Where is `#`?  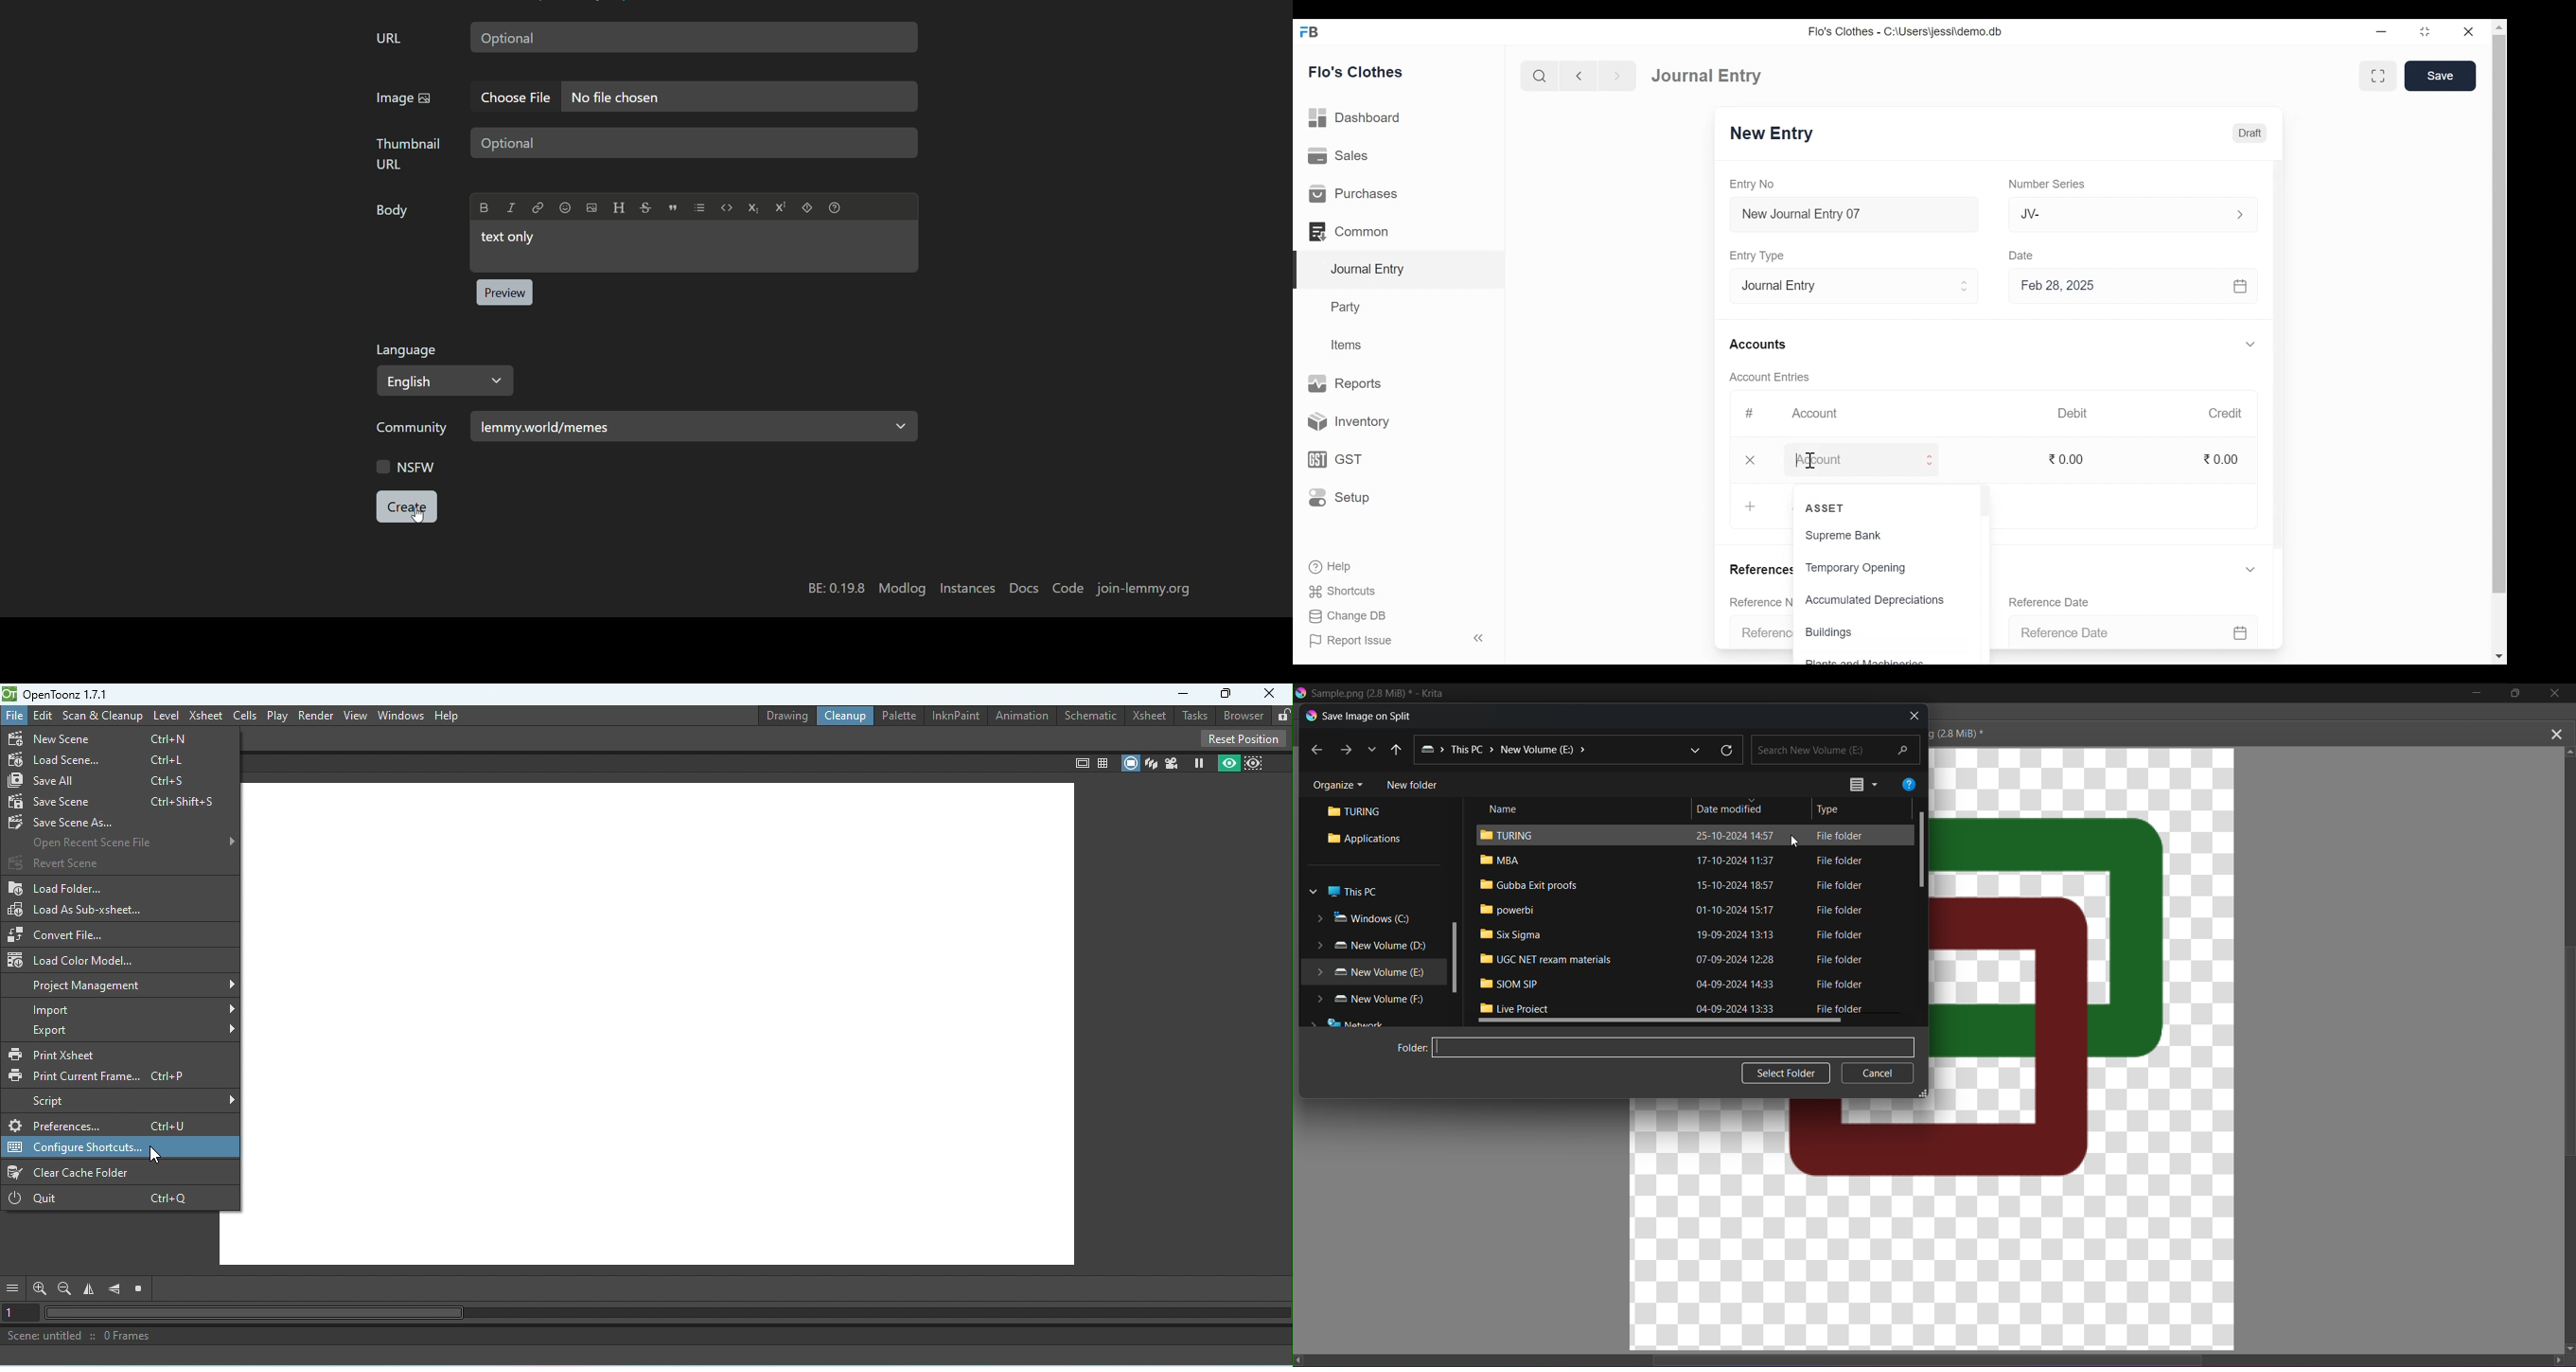 # is located at coordinates (1750, 413).